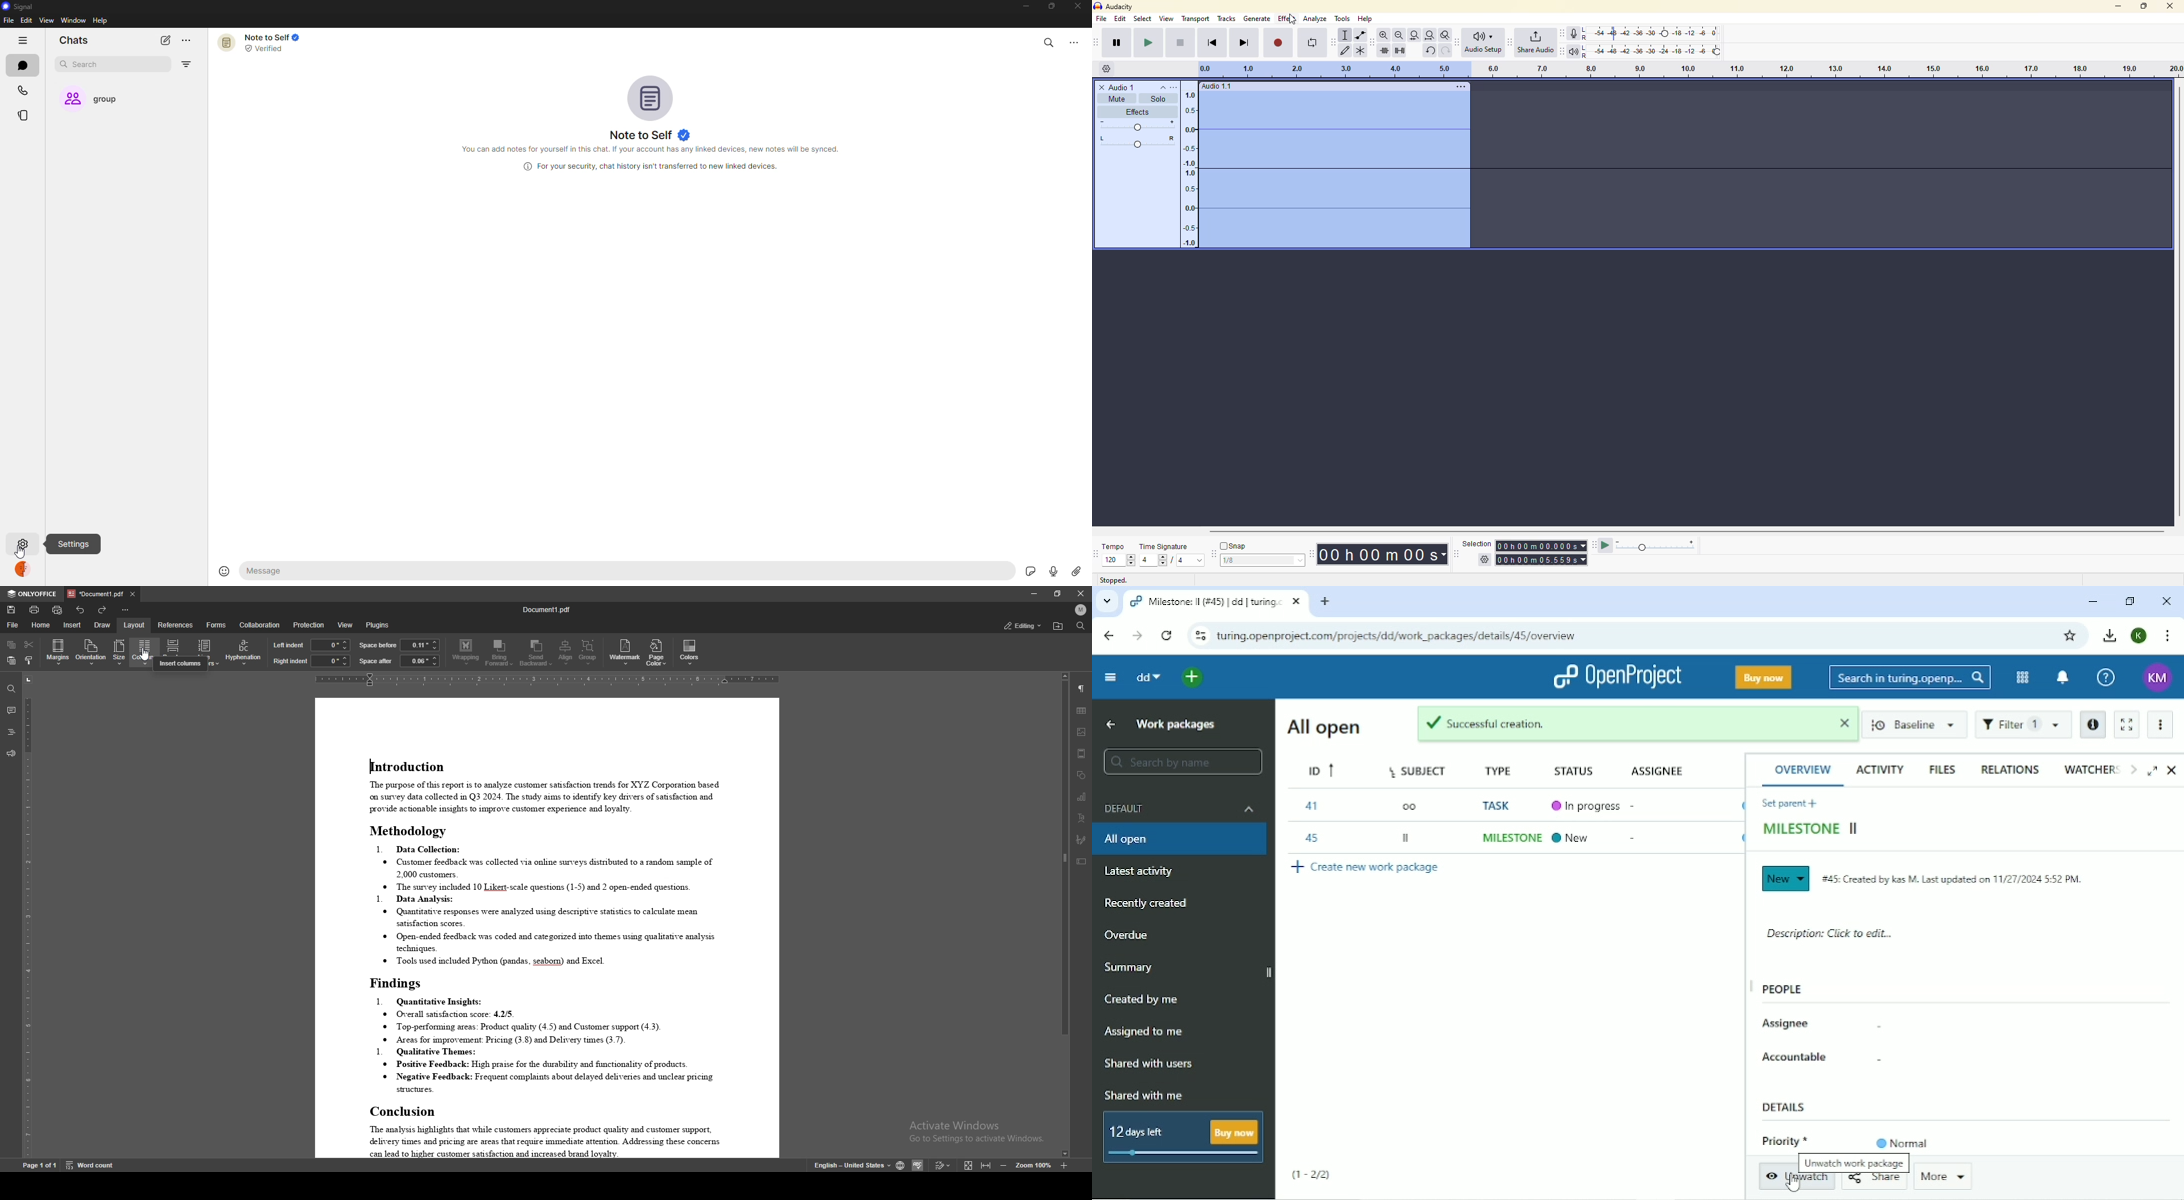  Describe the element at coordinates (1399, 49) in the screenshot. I see `silence audio selection` at that location.